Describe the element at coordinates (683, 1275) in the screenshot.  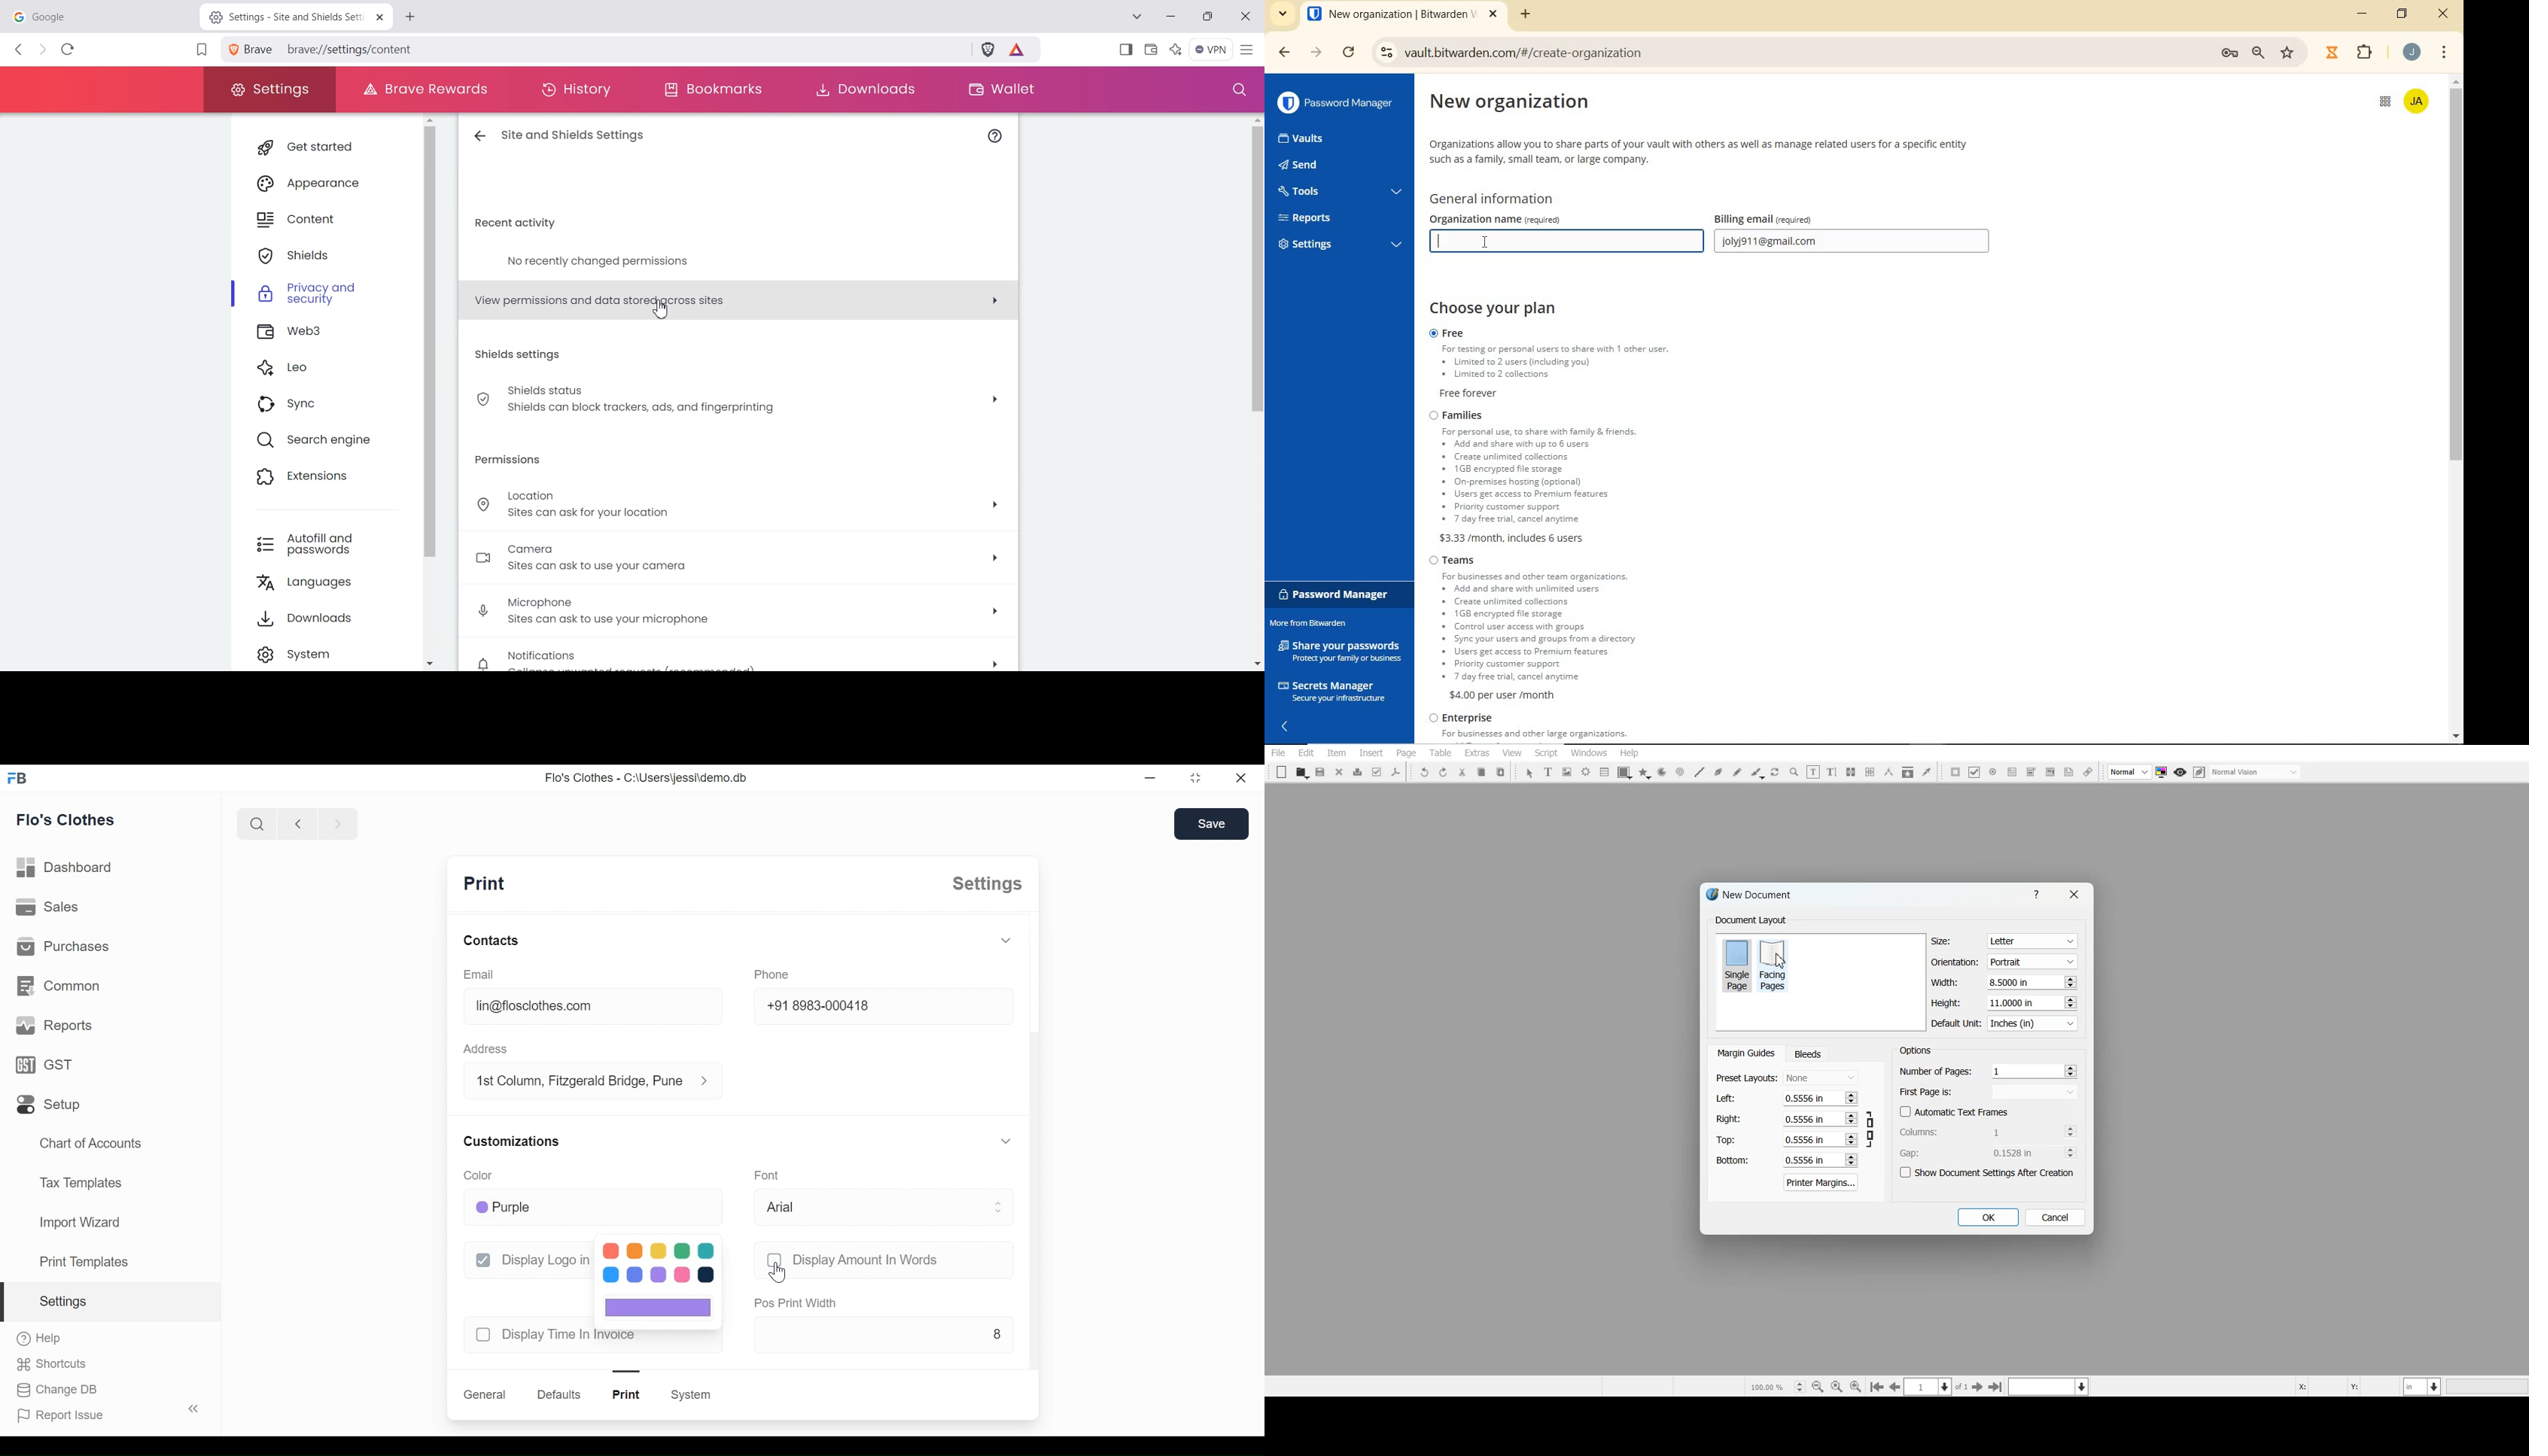
I see `color 9` at that location.